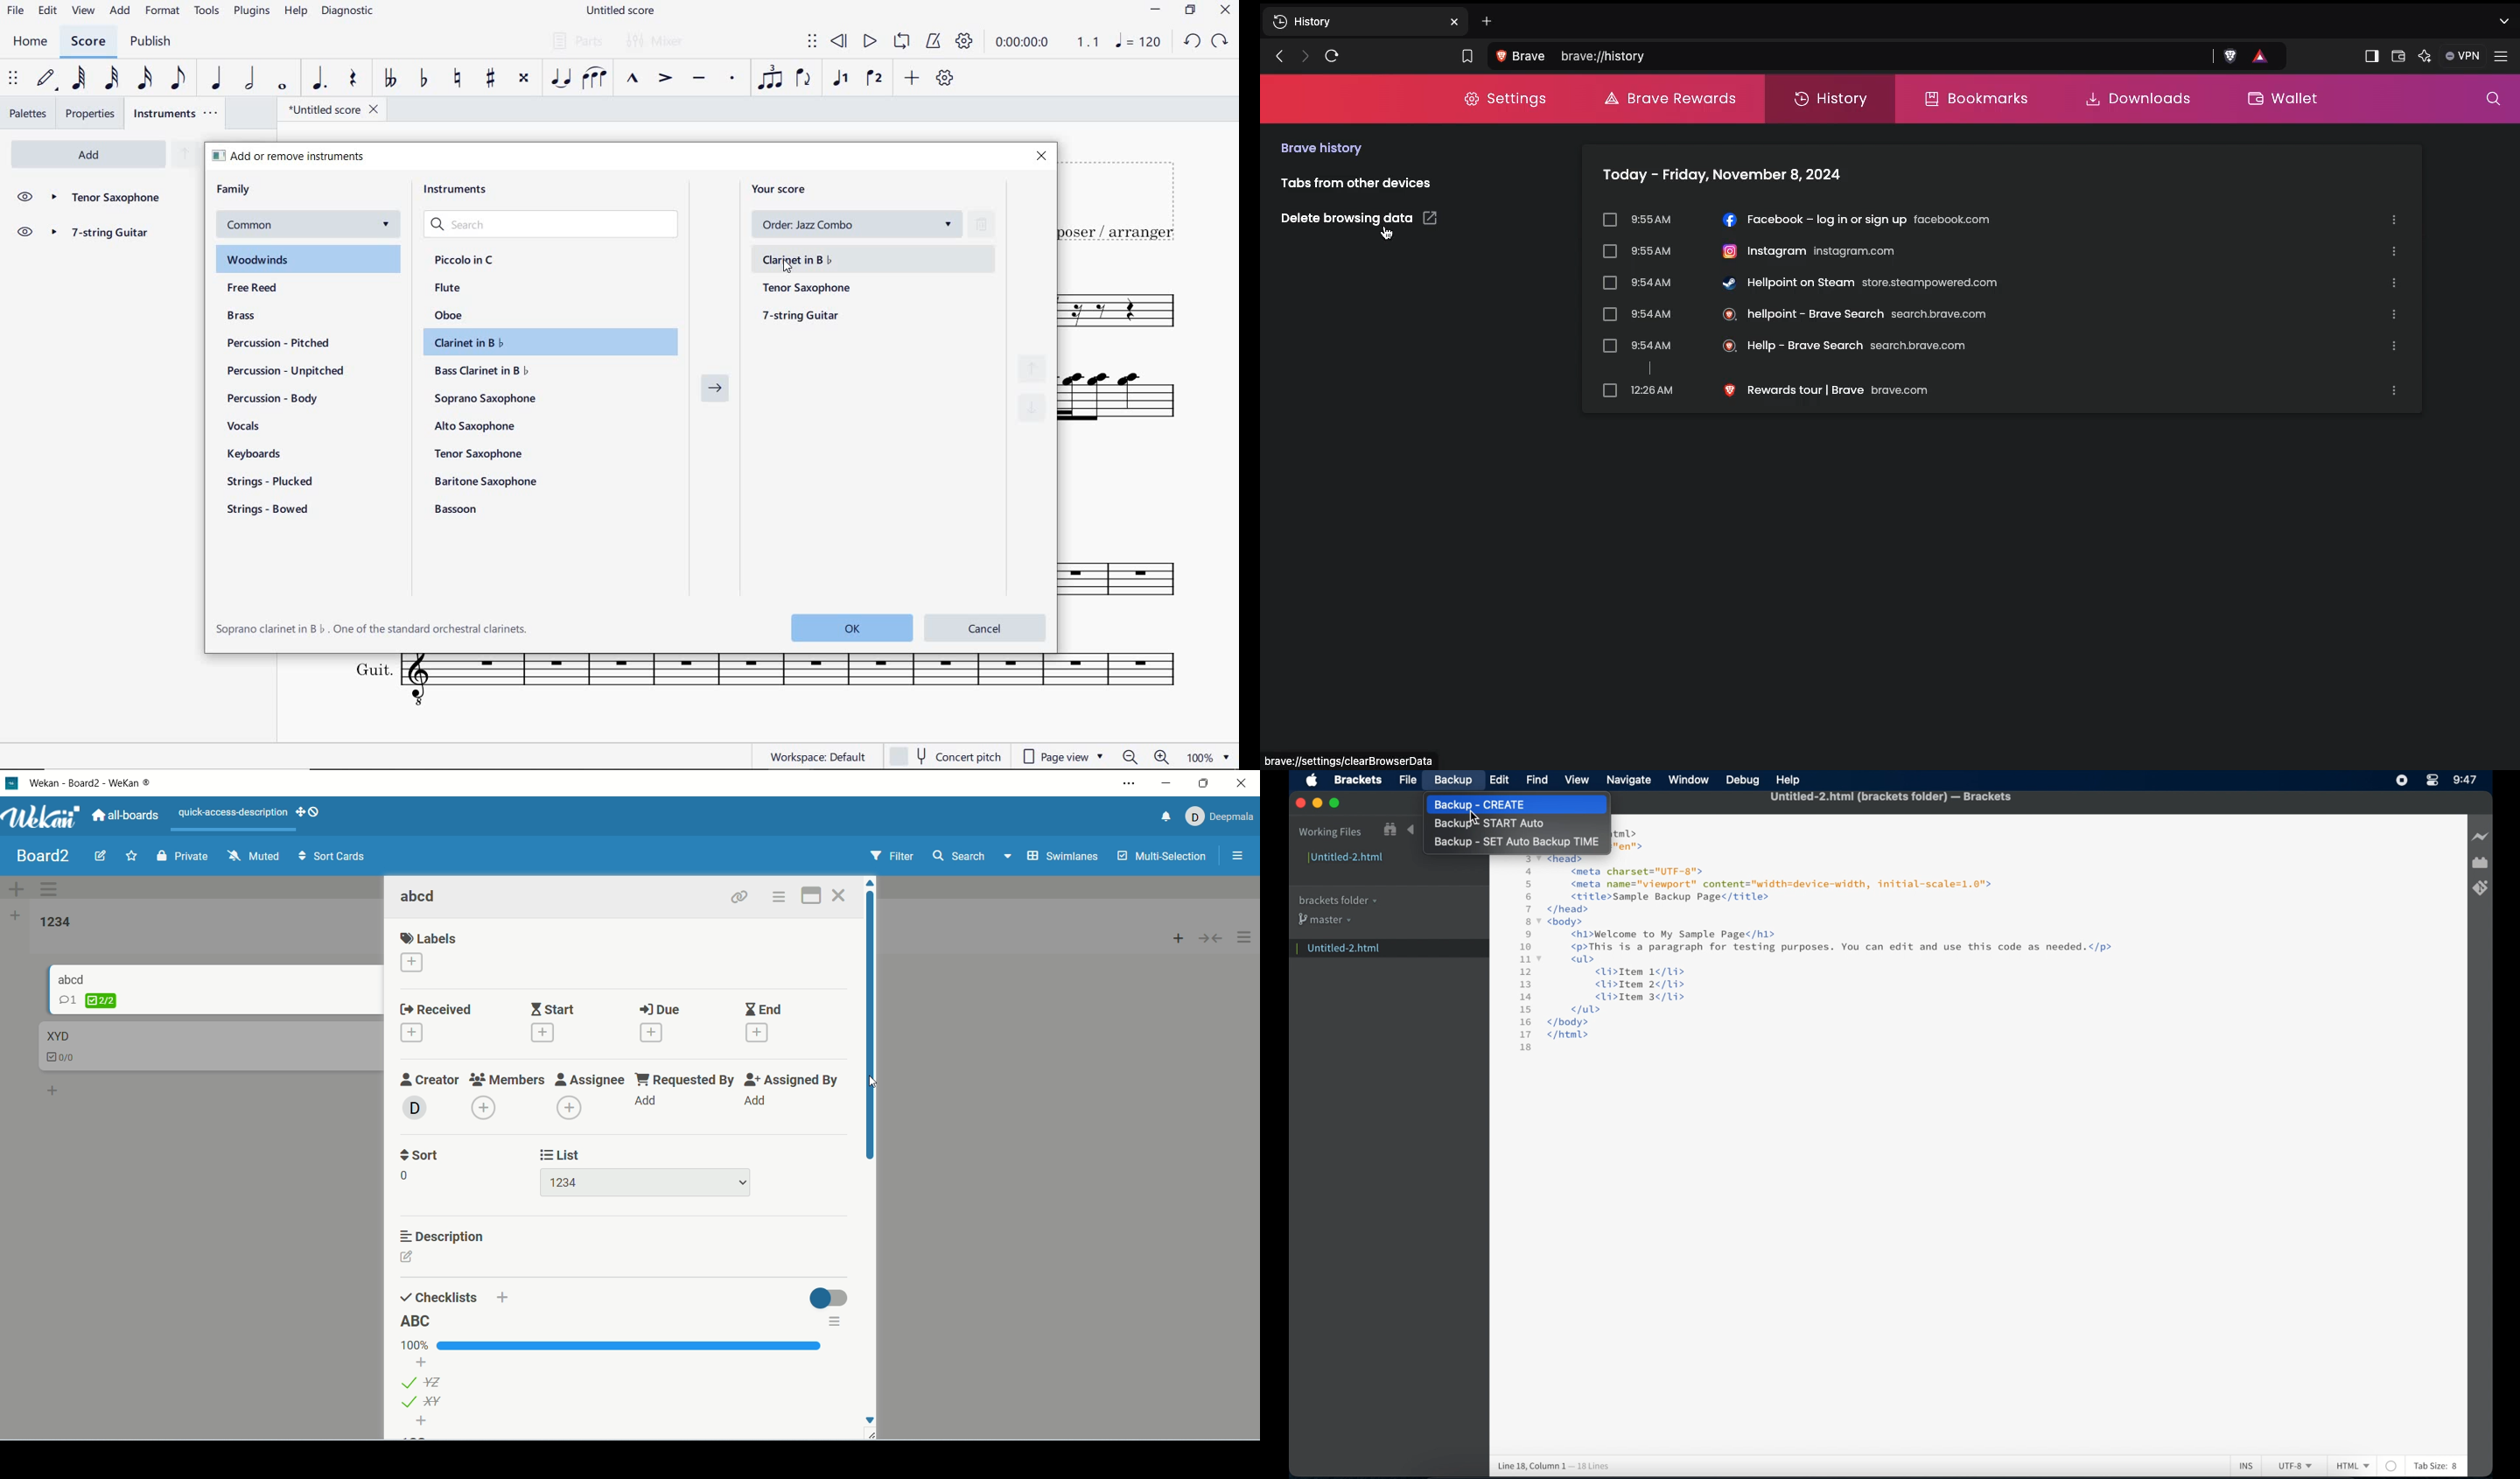 This screenshot has width=2520, height=1484. What do you see at coordinates (13, 886) in the screenshot?
I see `add swimlane` at bounding box center [13, 886].